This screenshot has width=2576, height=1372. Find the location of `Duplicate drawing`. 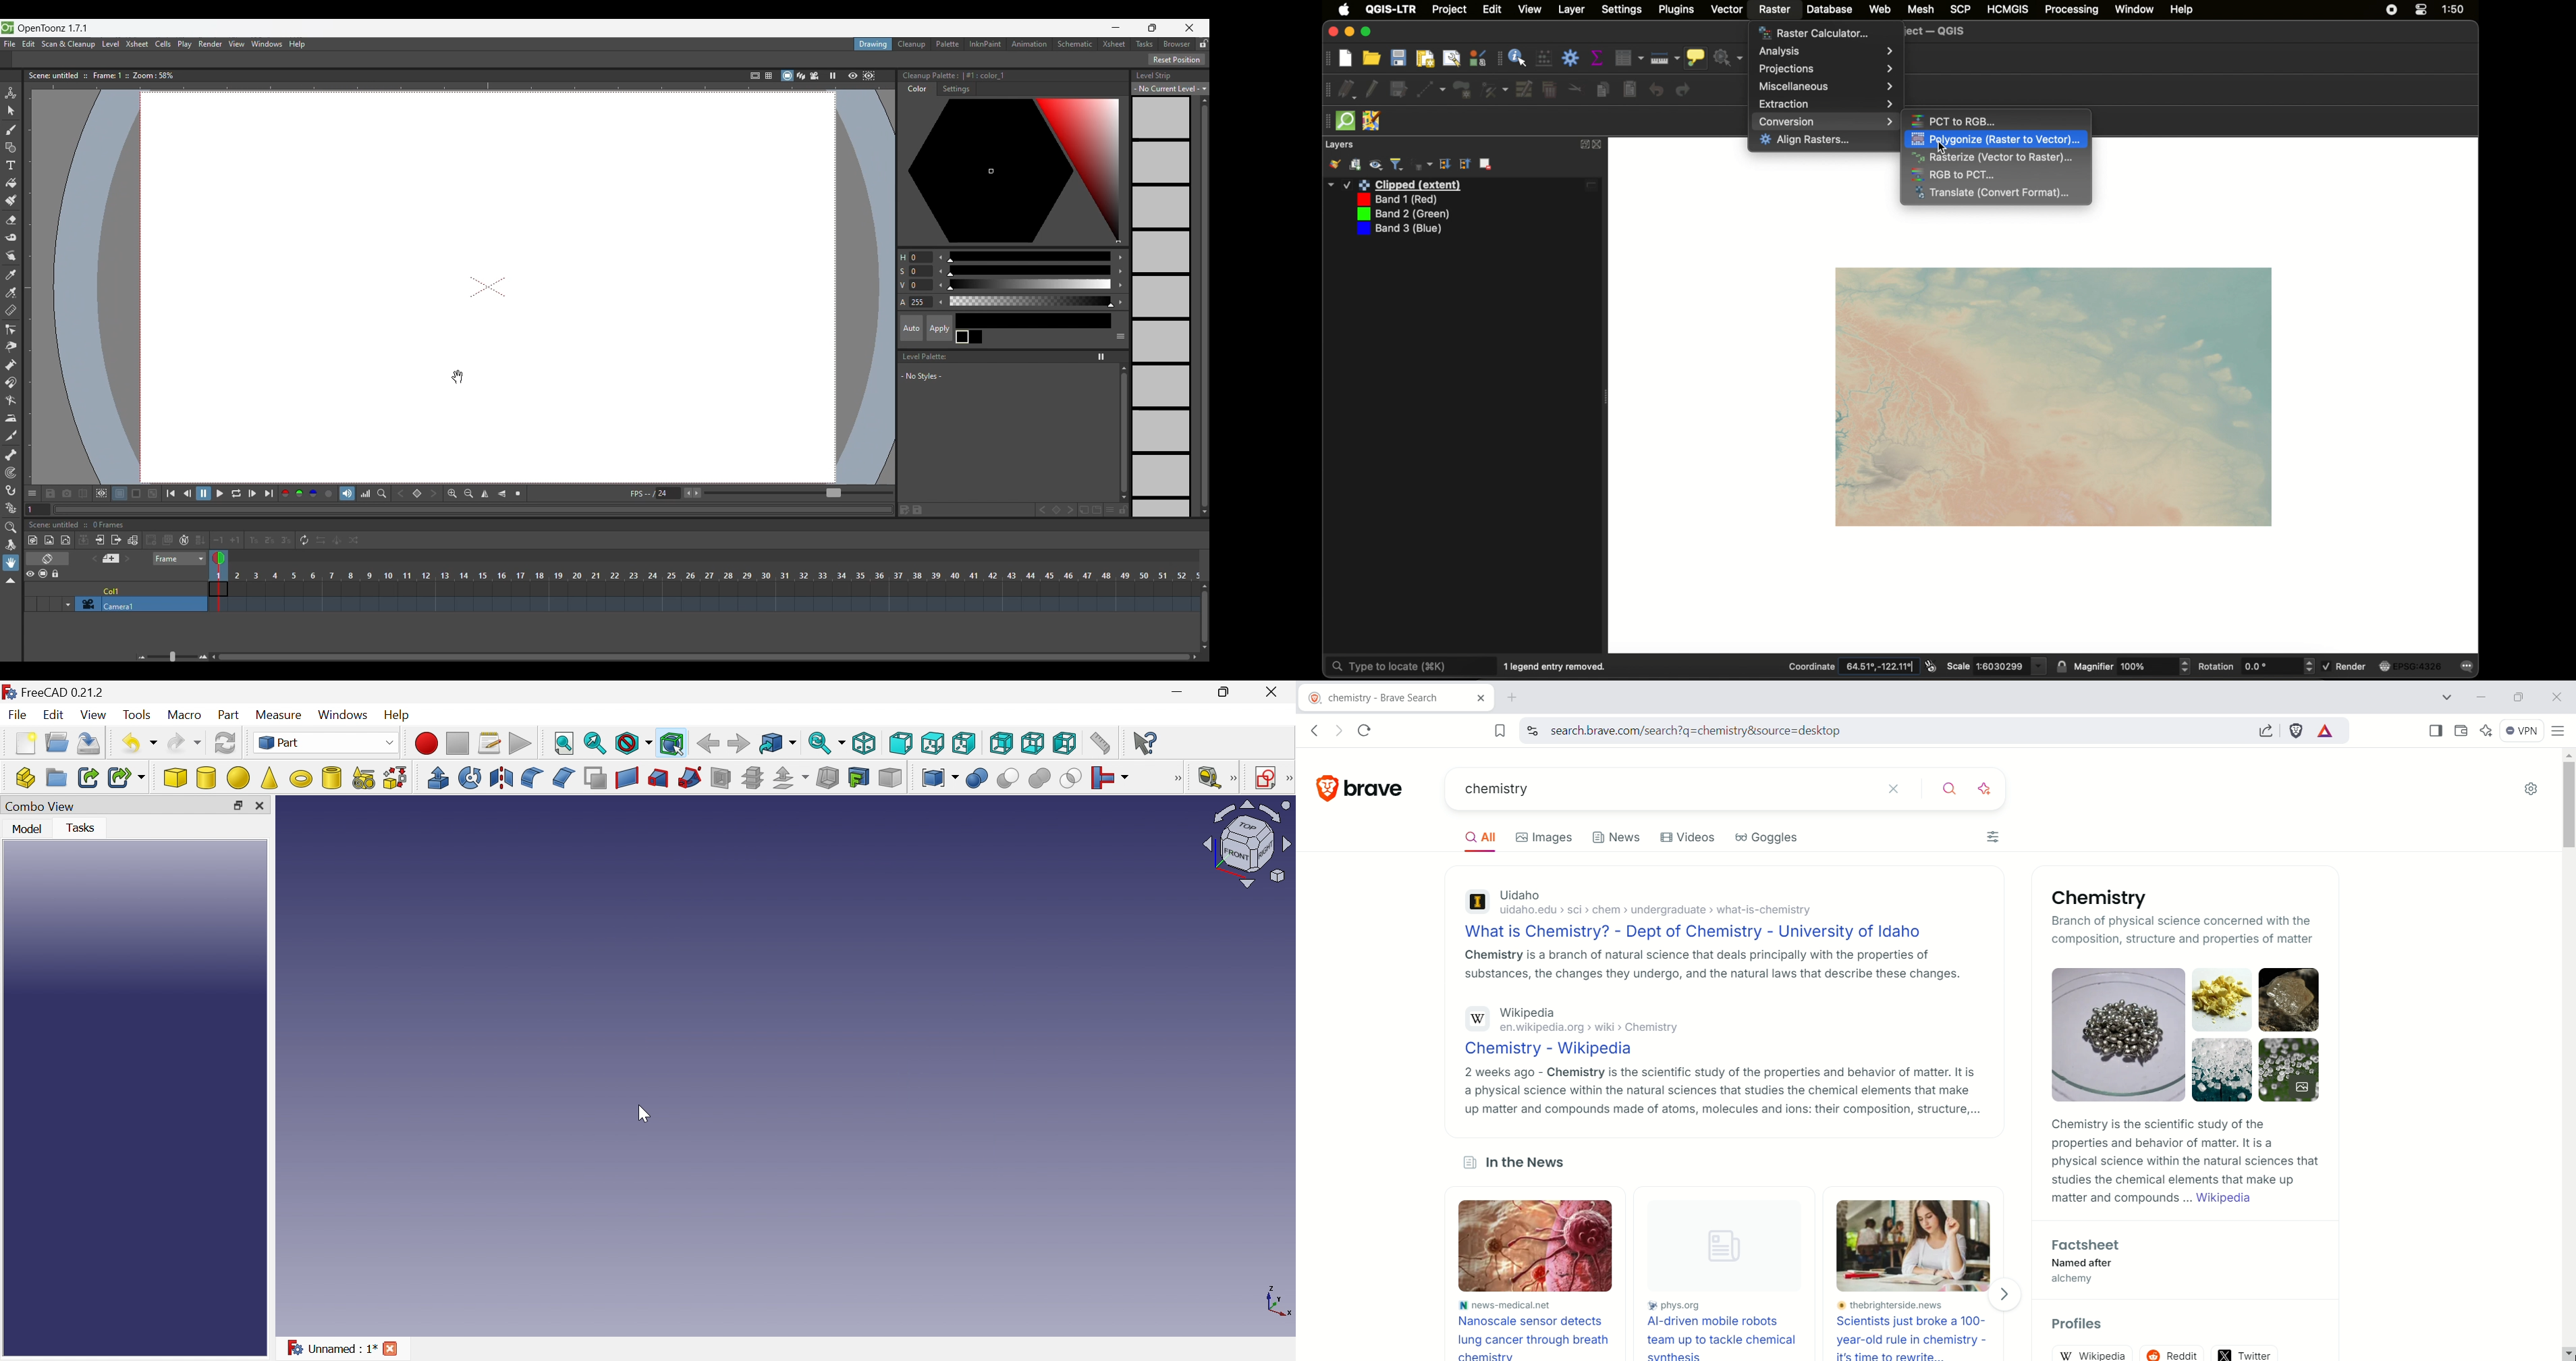

Duplicate drawing is located at coordinates (168, 540).